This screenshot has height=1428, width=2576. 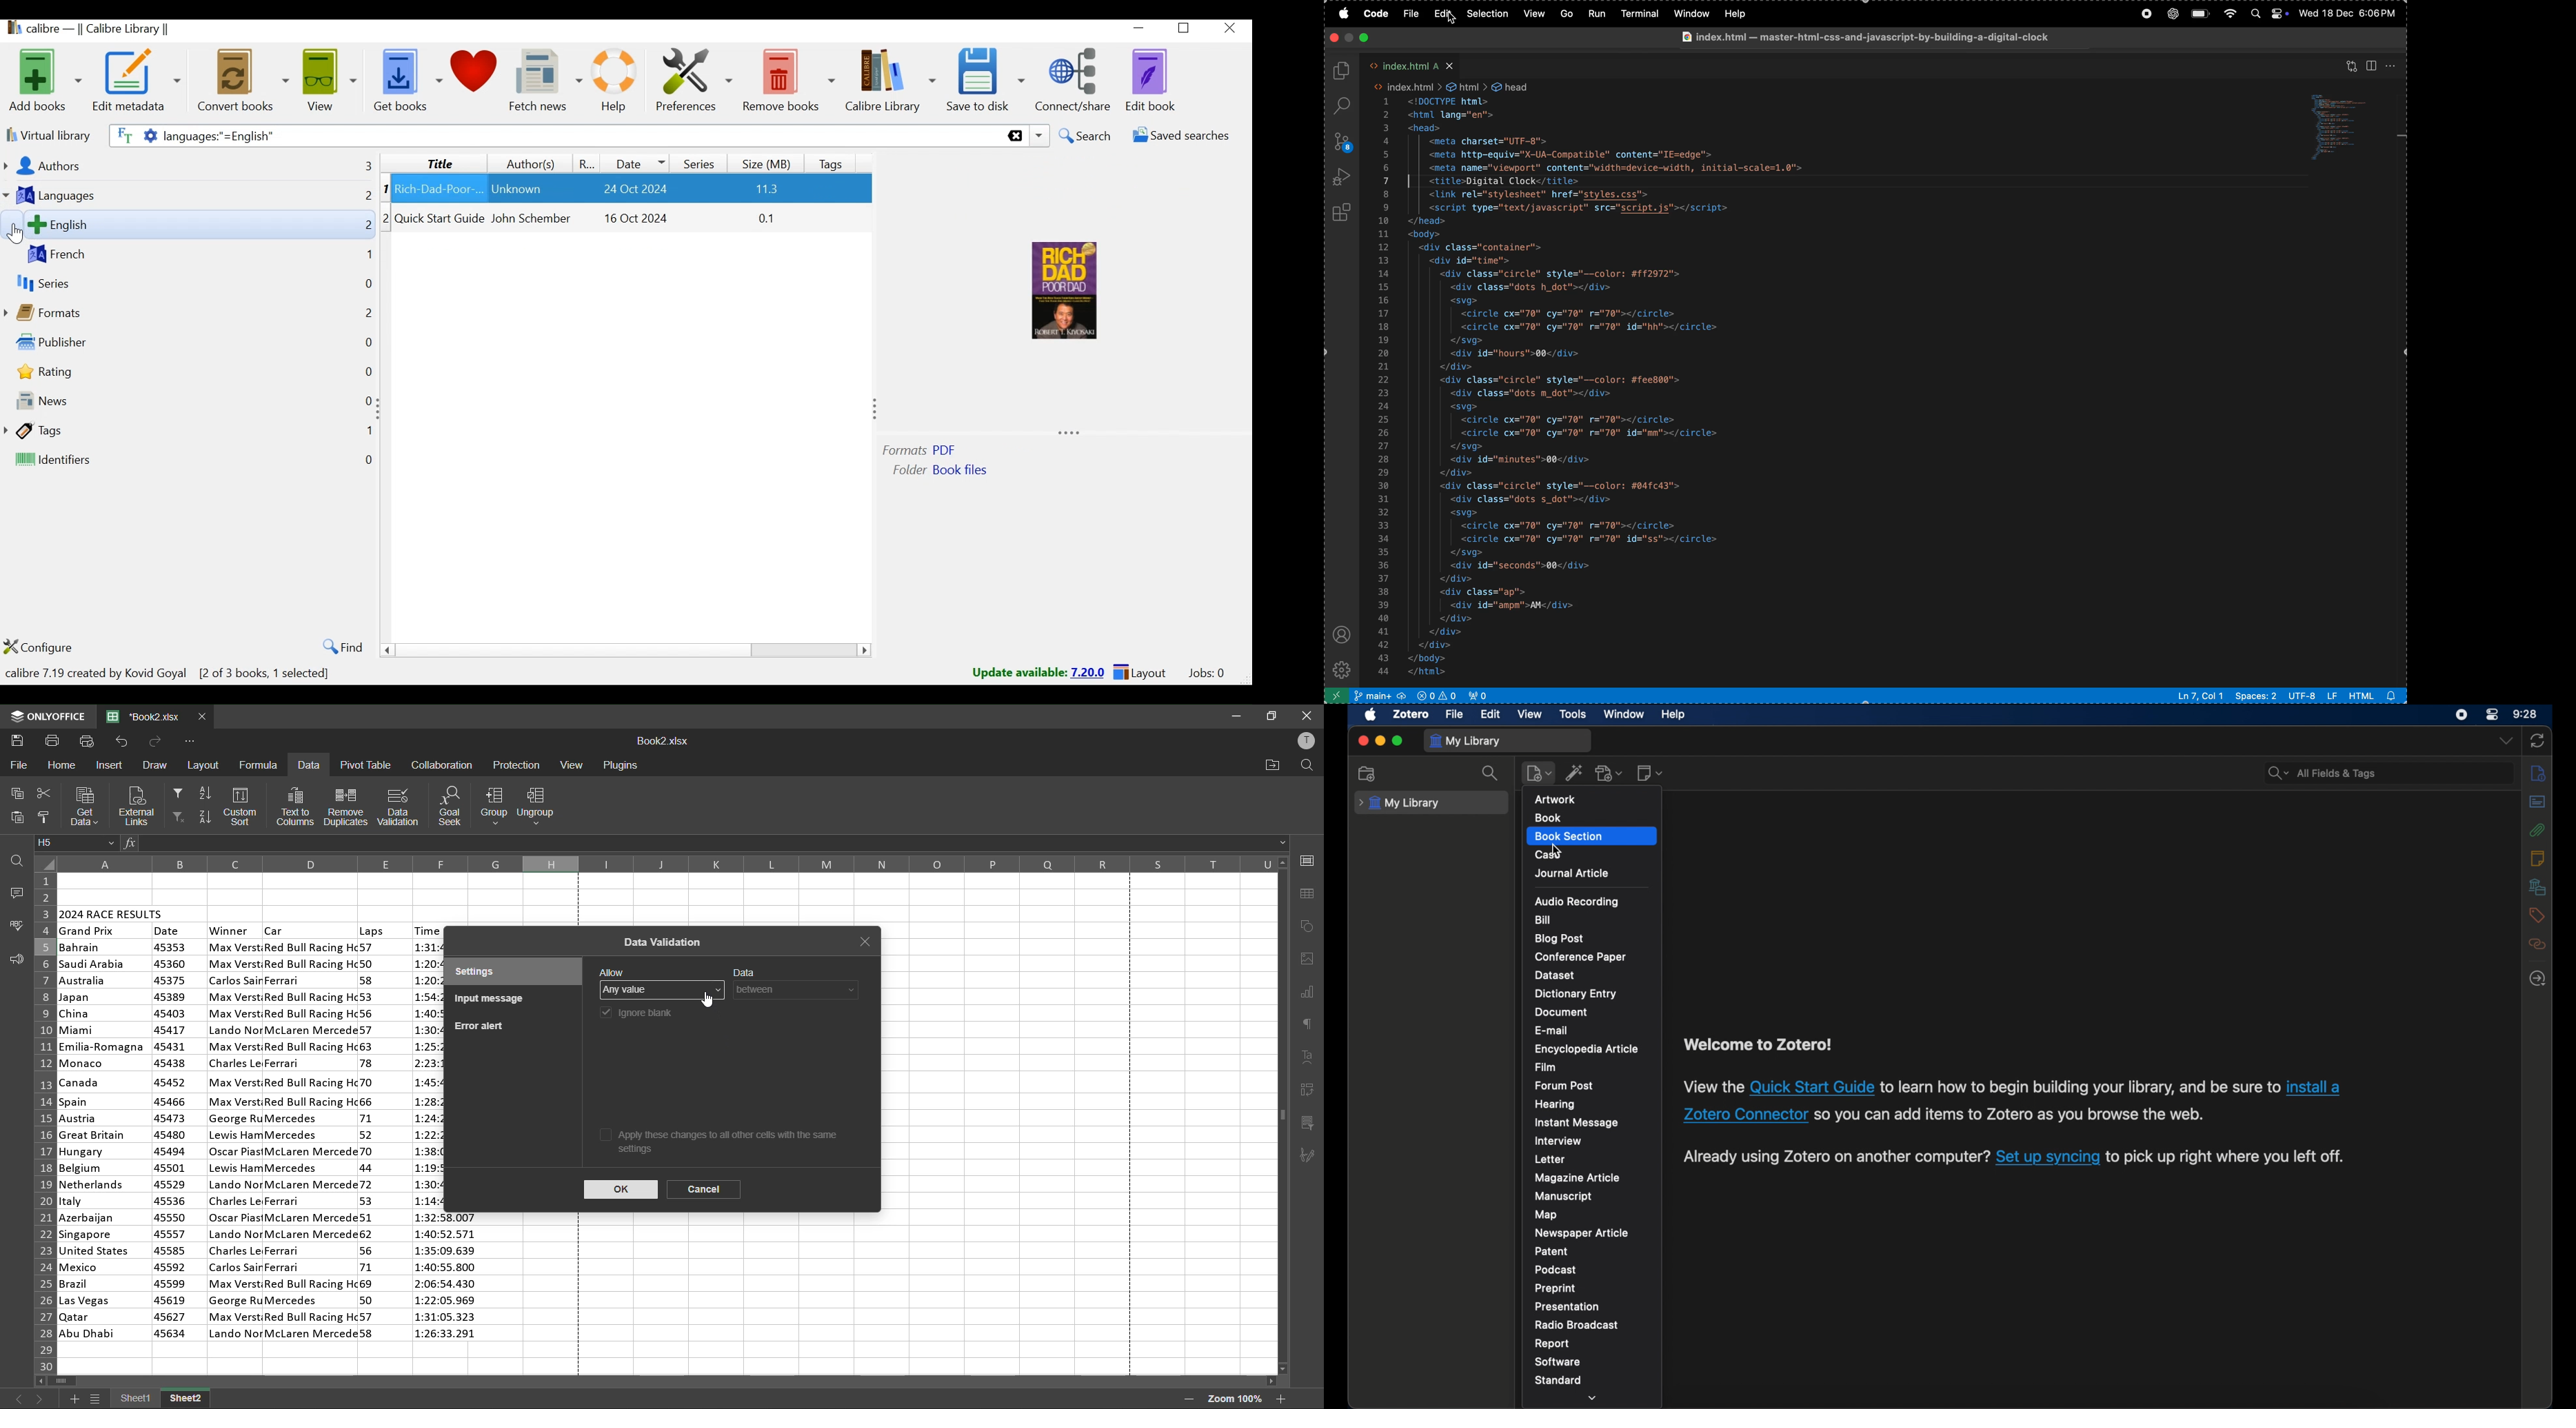 What do you see at coordinates (1305, 743) in the screenshot?
I see `profile` at bounding box center [1305, 743].